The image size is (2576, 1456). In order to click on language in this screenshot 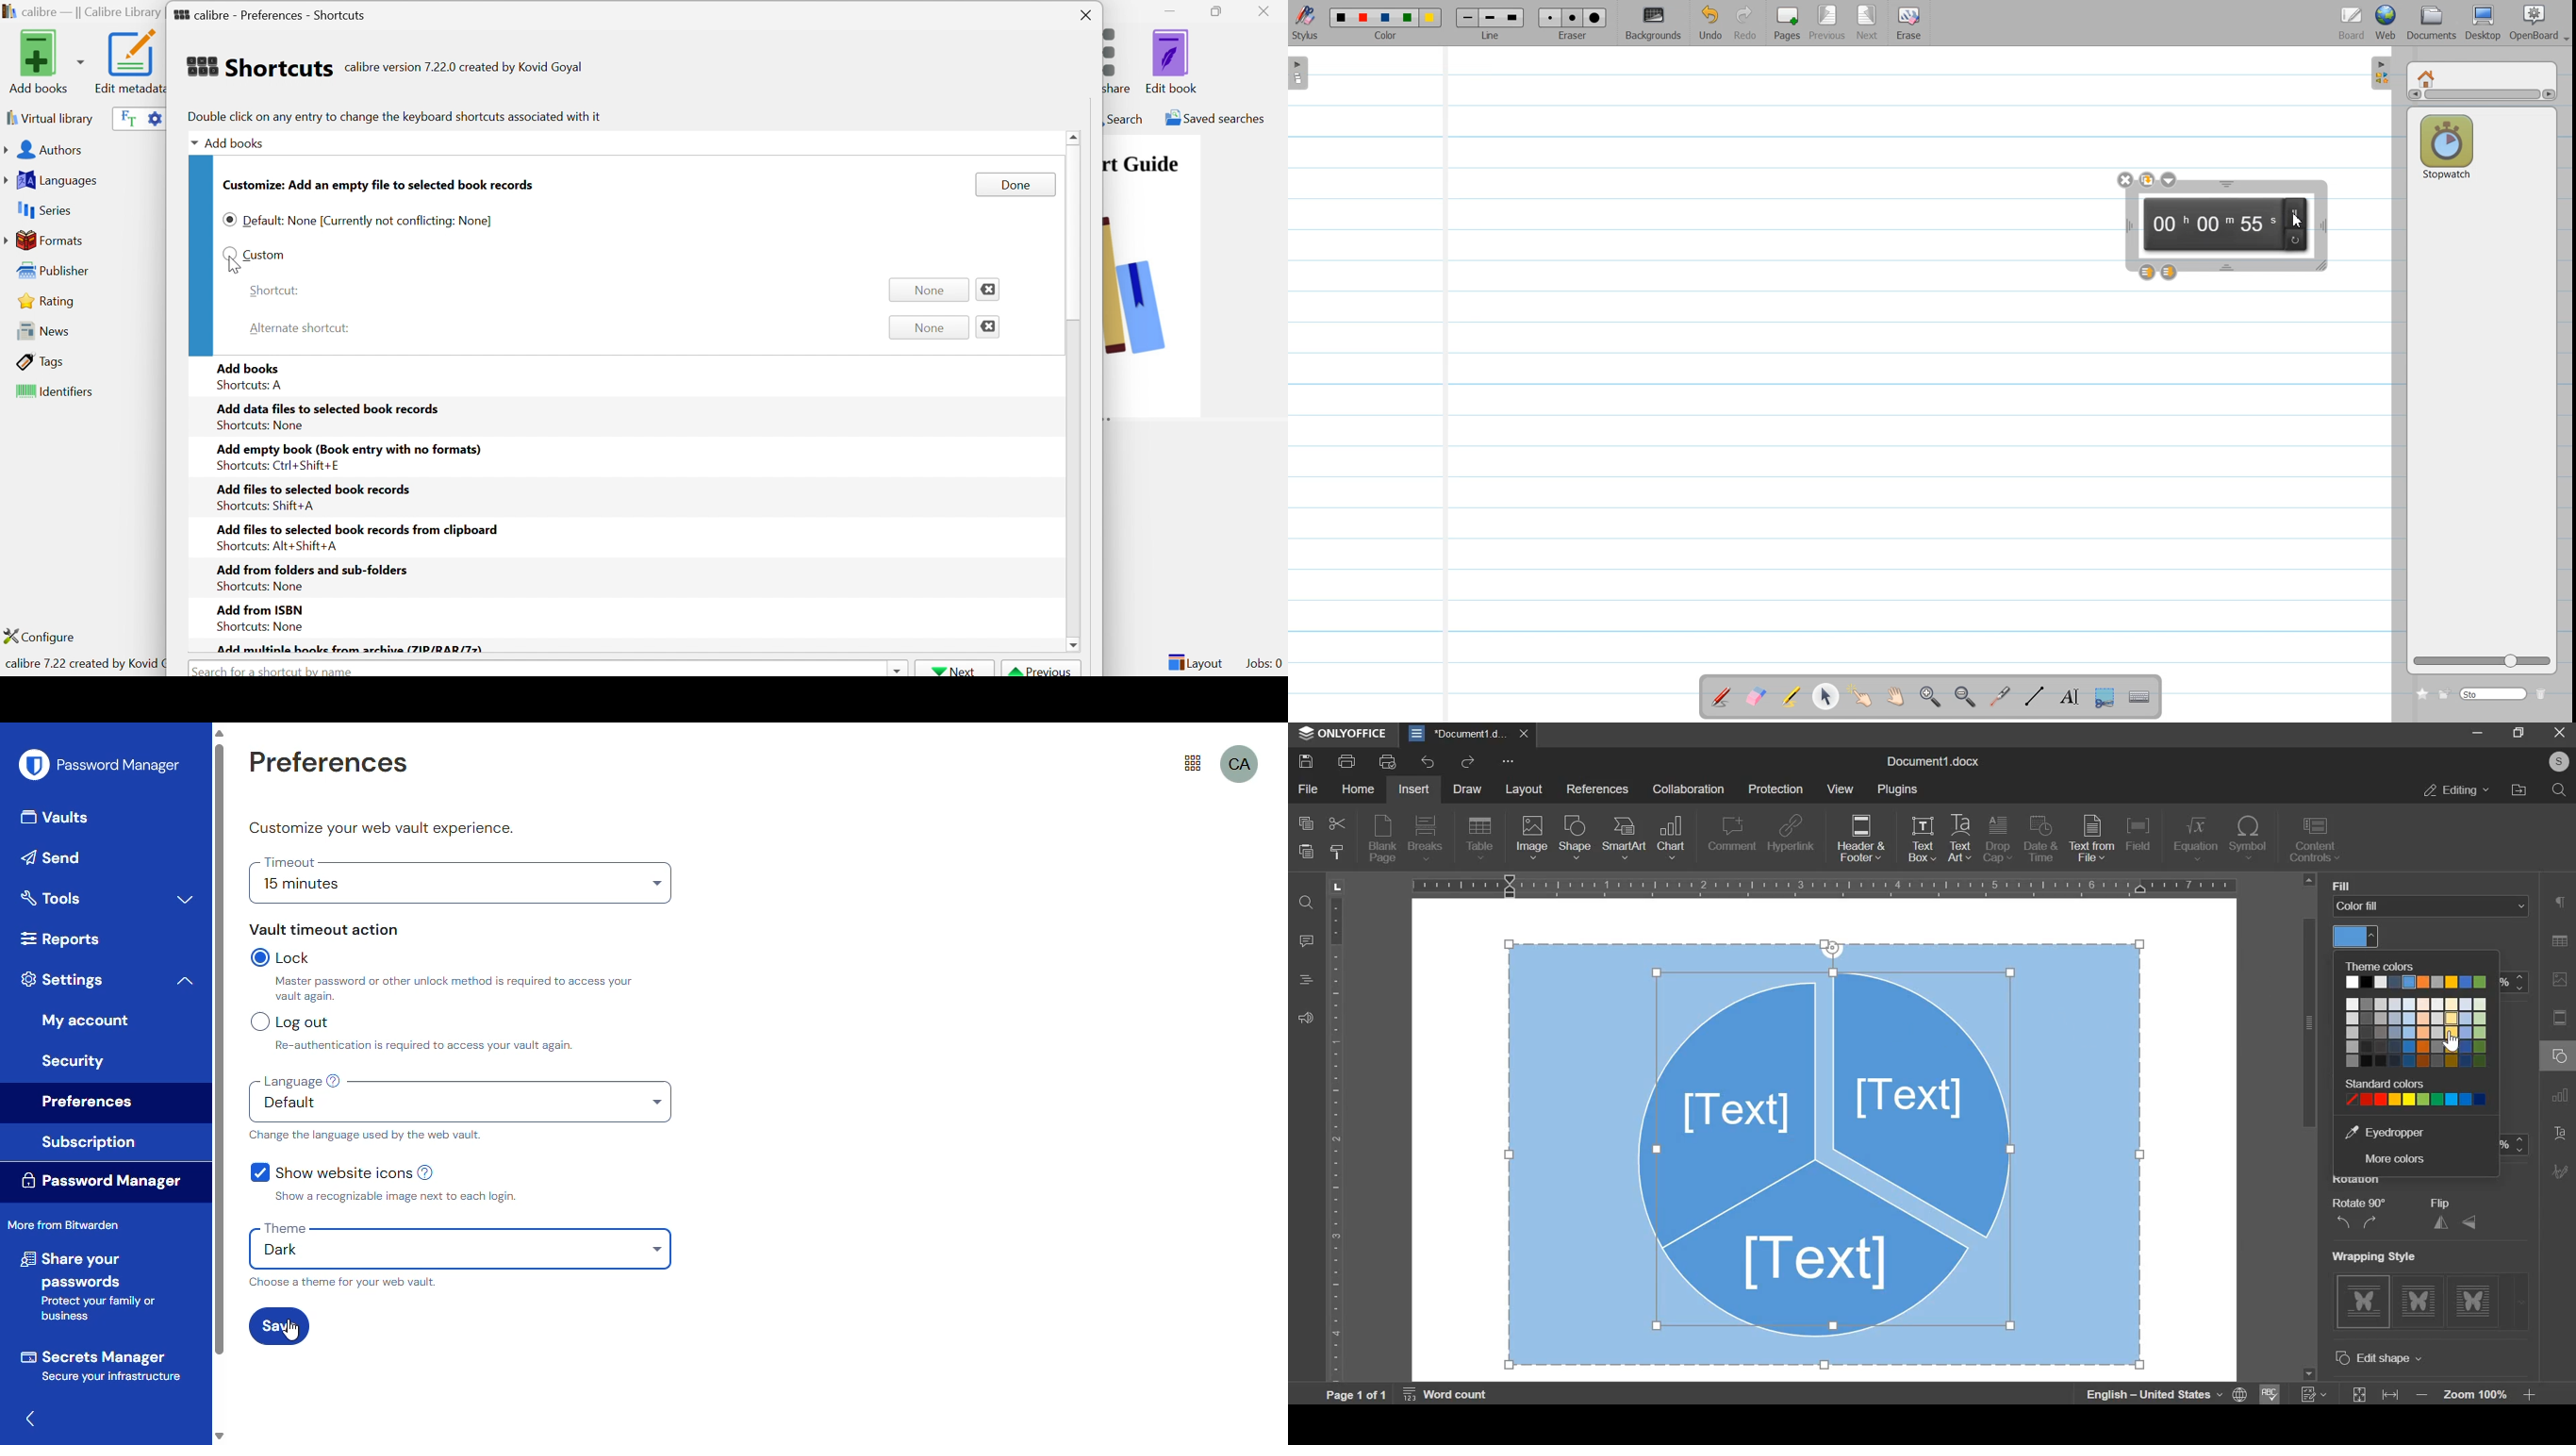, I will do `click(289, 1081)`.